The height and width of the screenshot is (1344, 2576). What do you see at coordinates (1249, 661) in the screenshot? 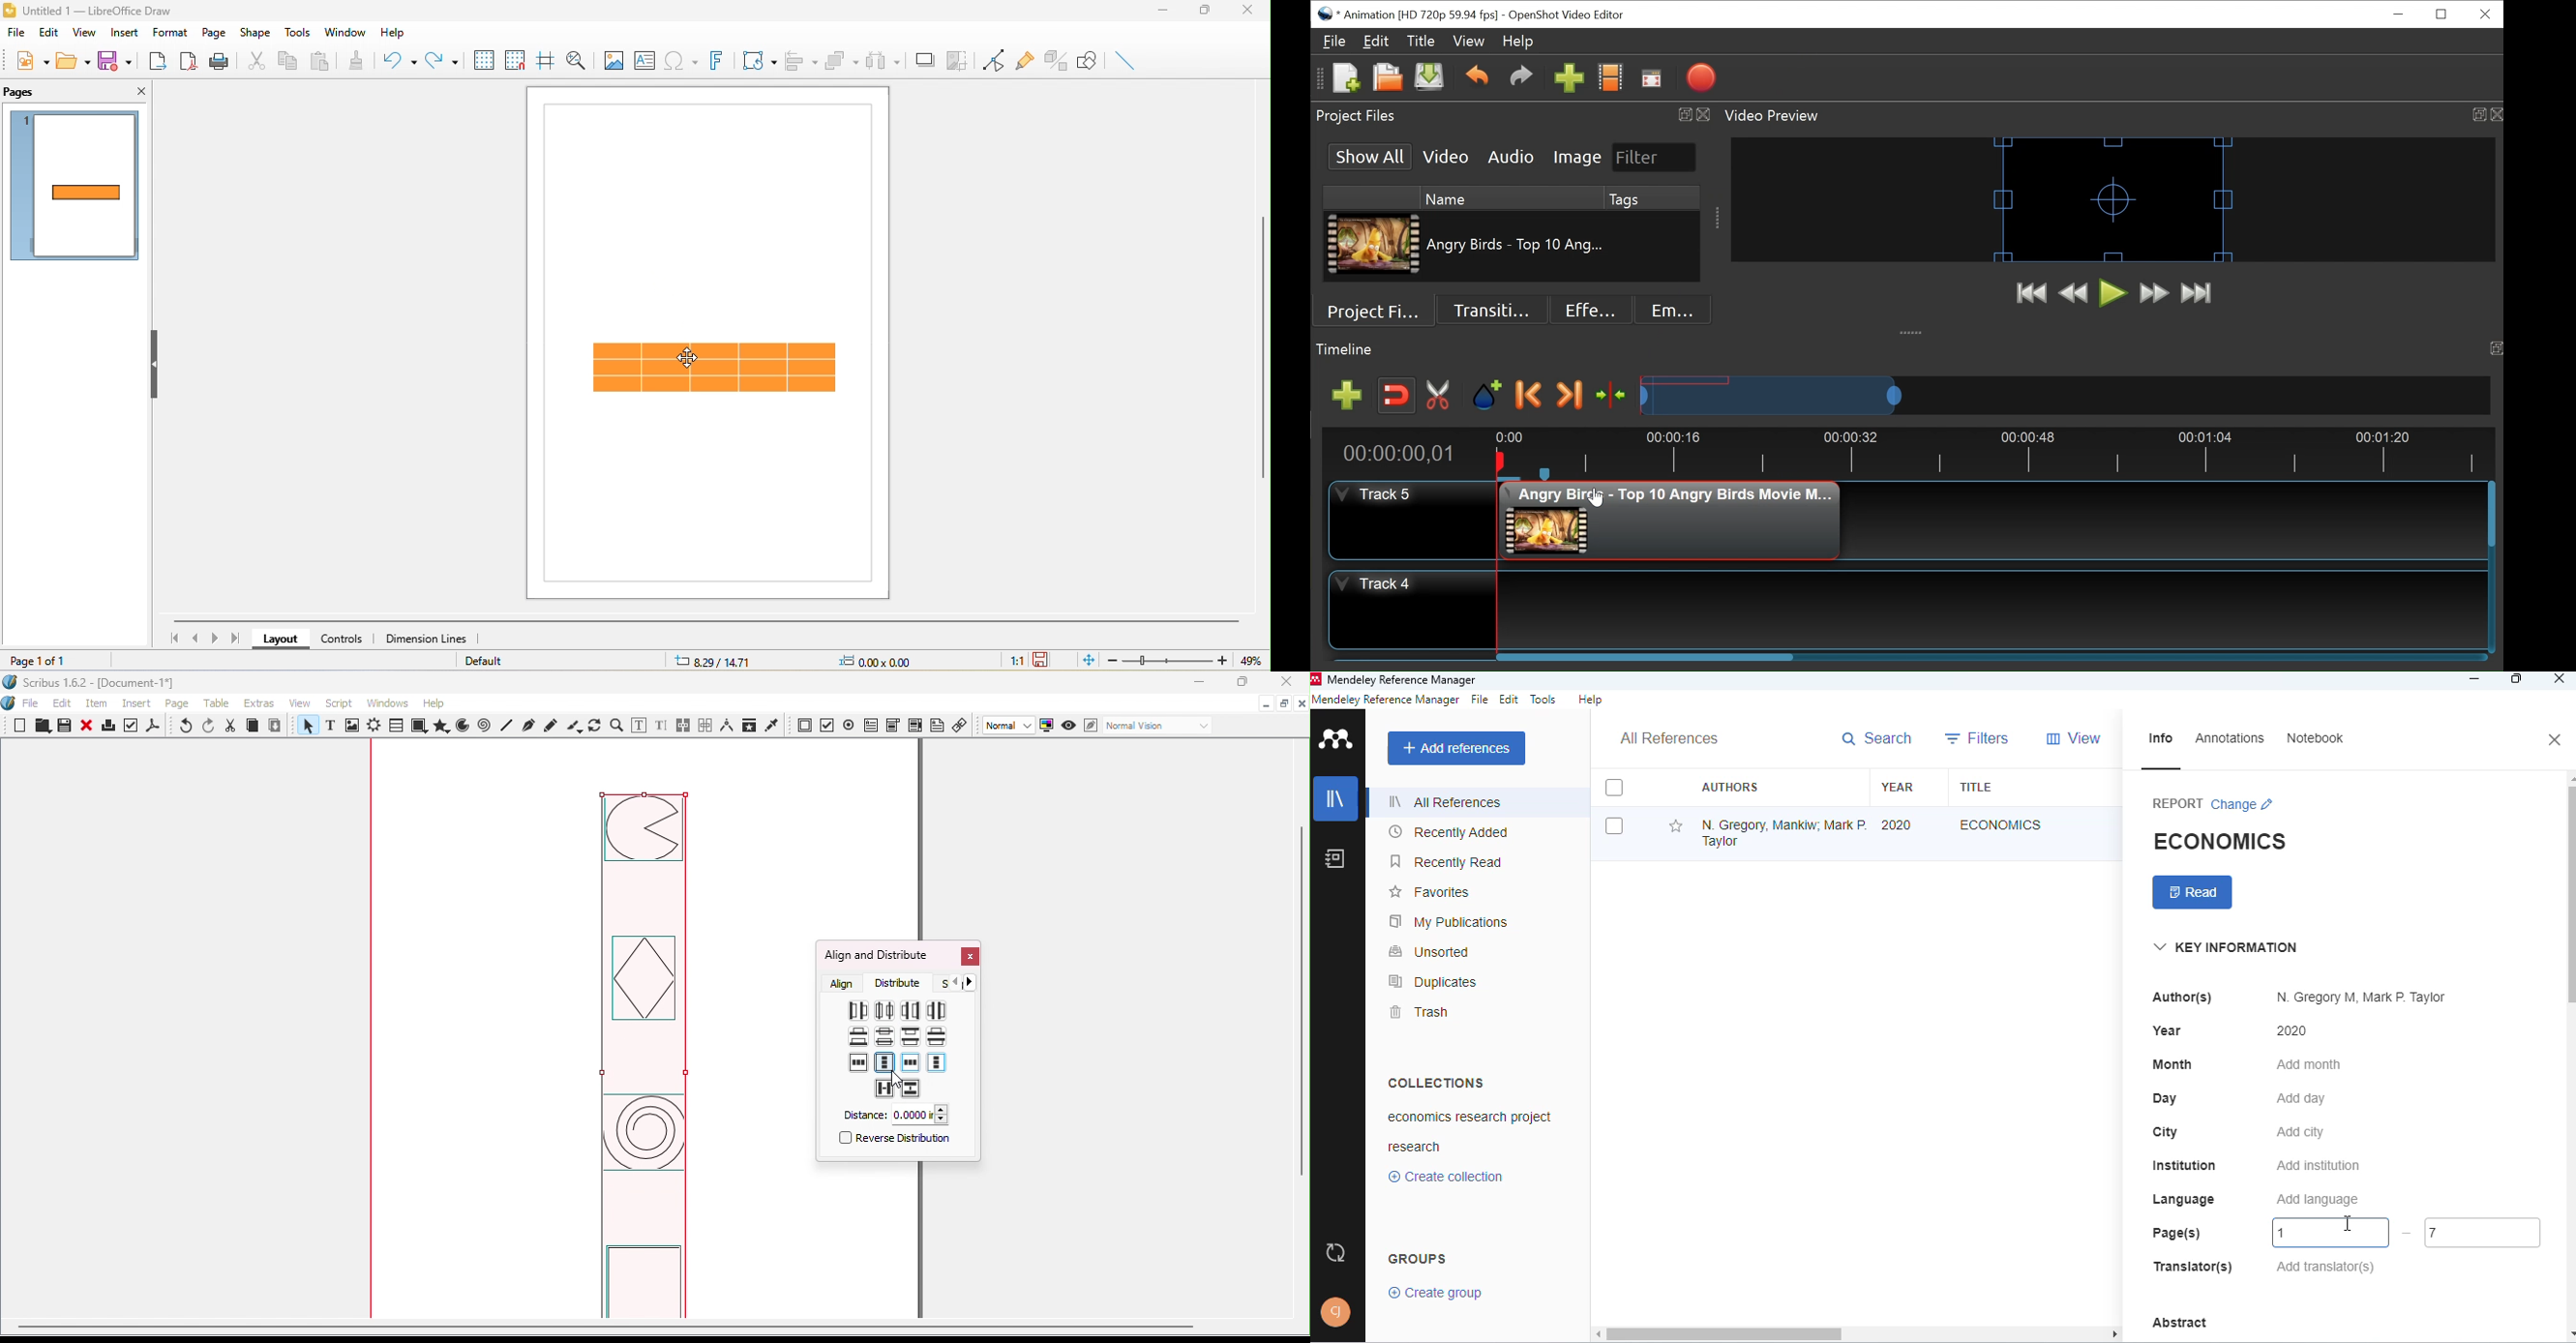
I see `49%` at bounding box center [1249, 661].